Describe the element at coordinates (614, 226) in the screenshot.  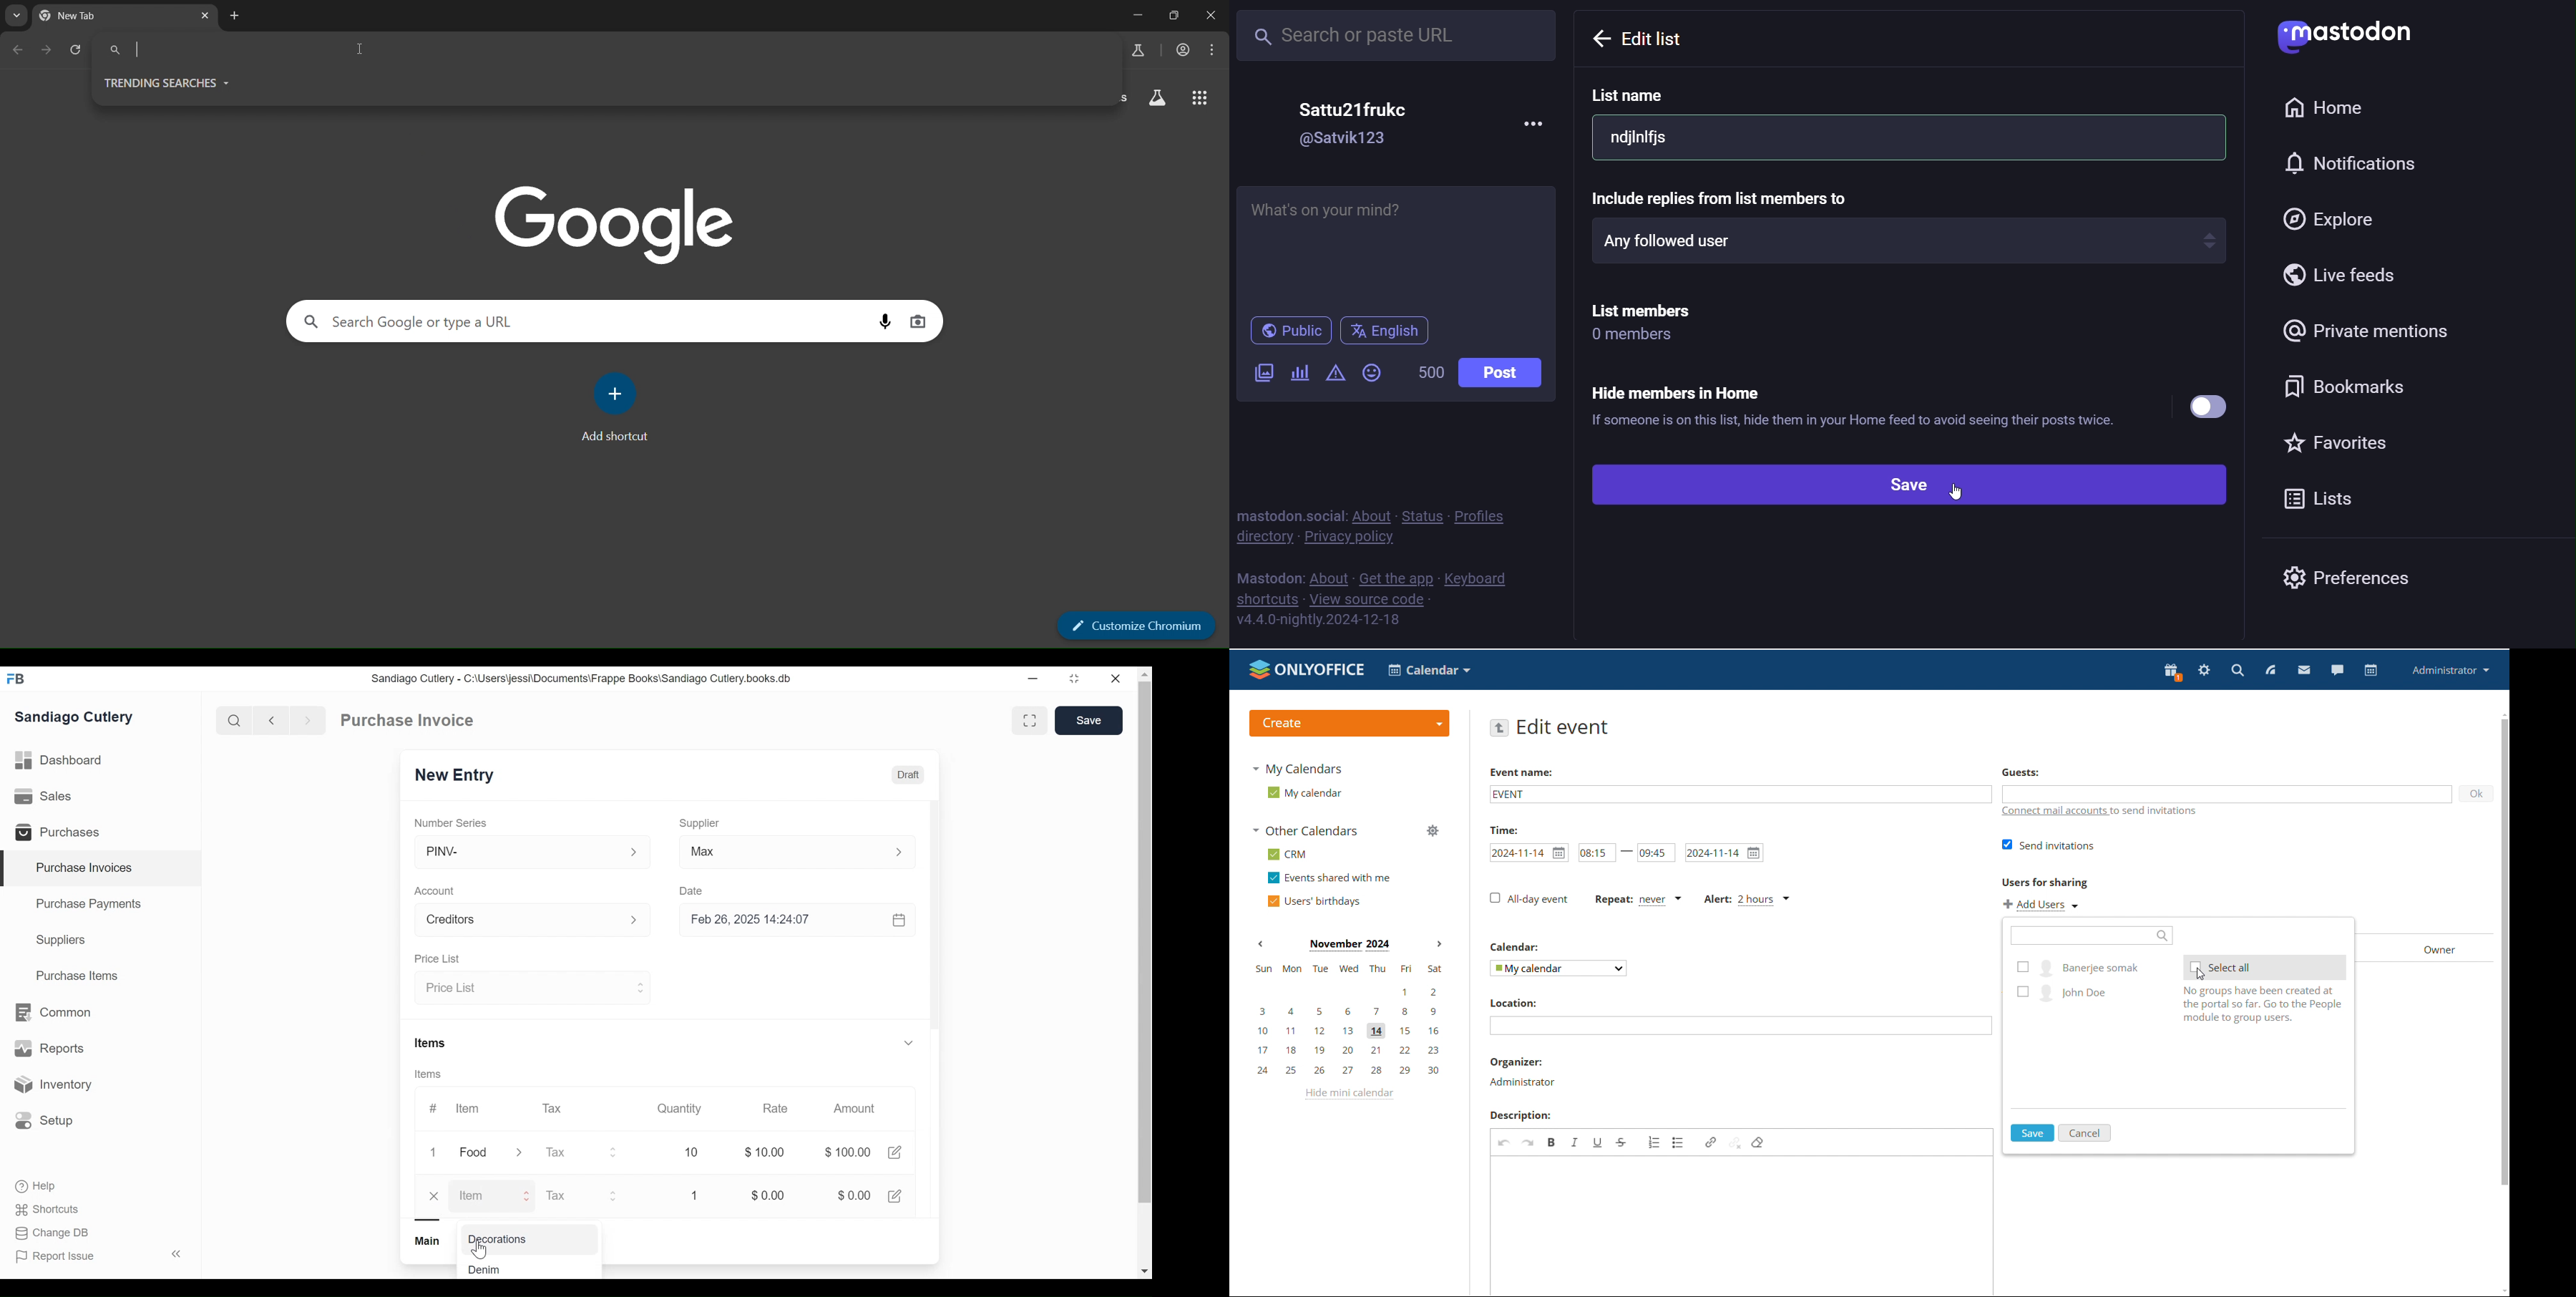
I see `google` at that location.